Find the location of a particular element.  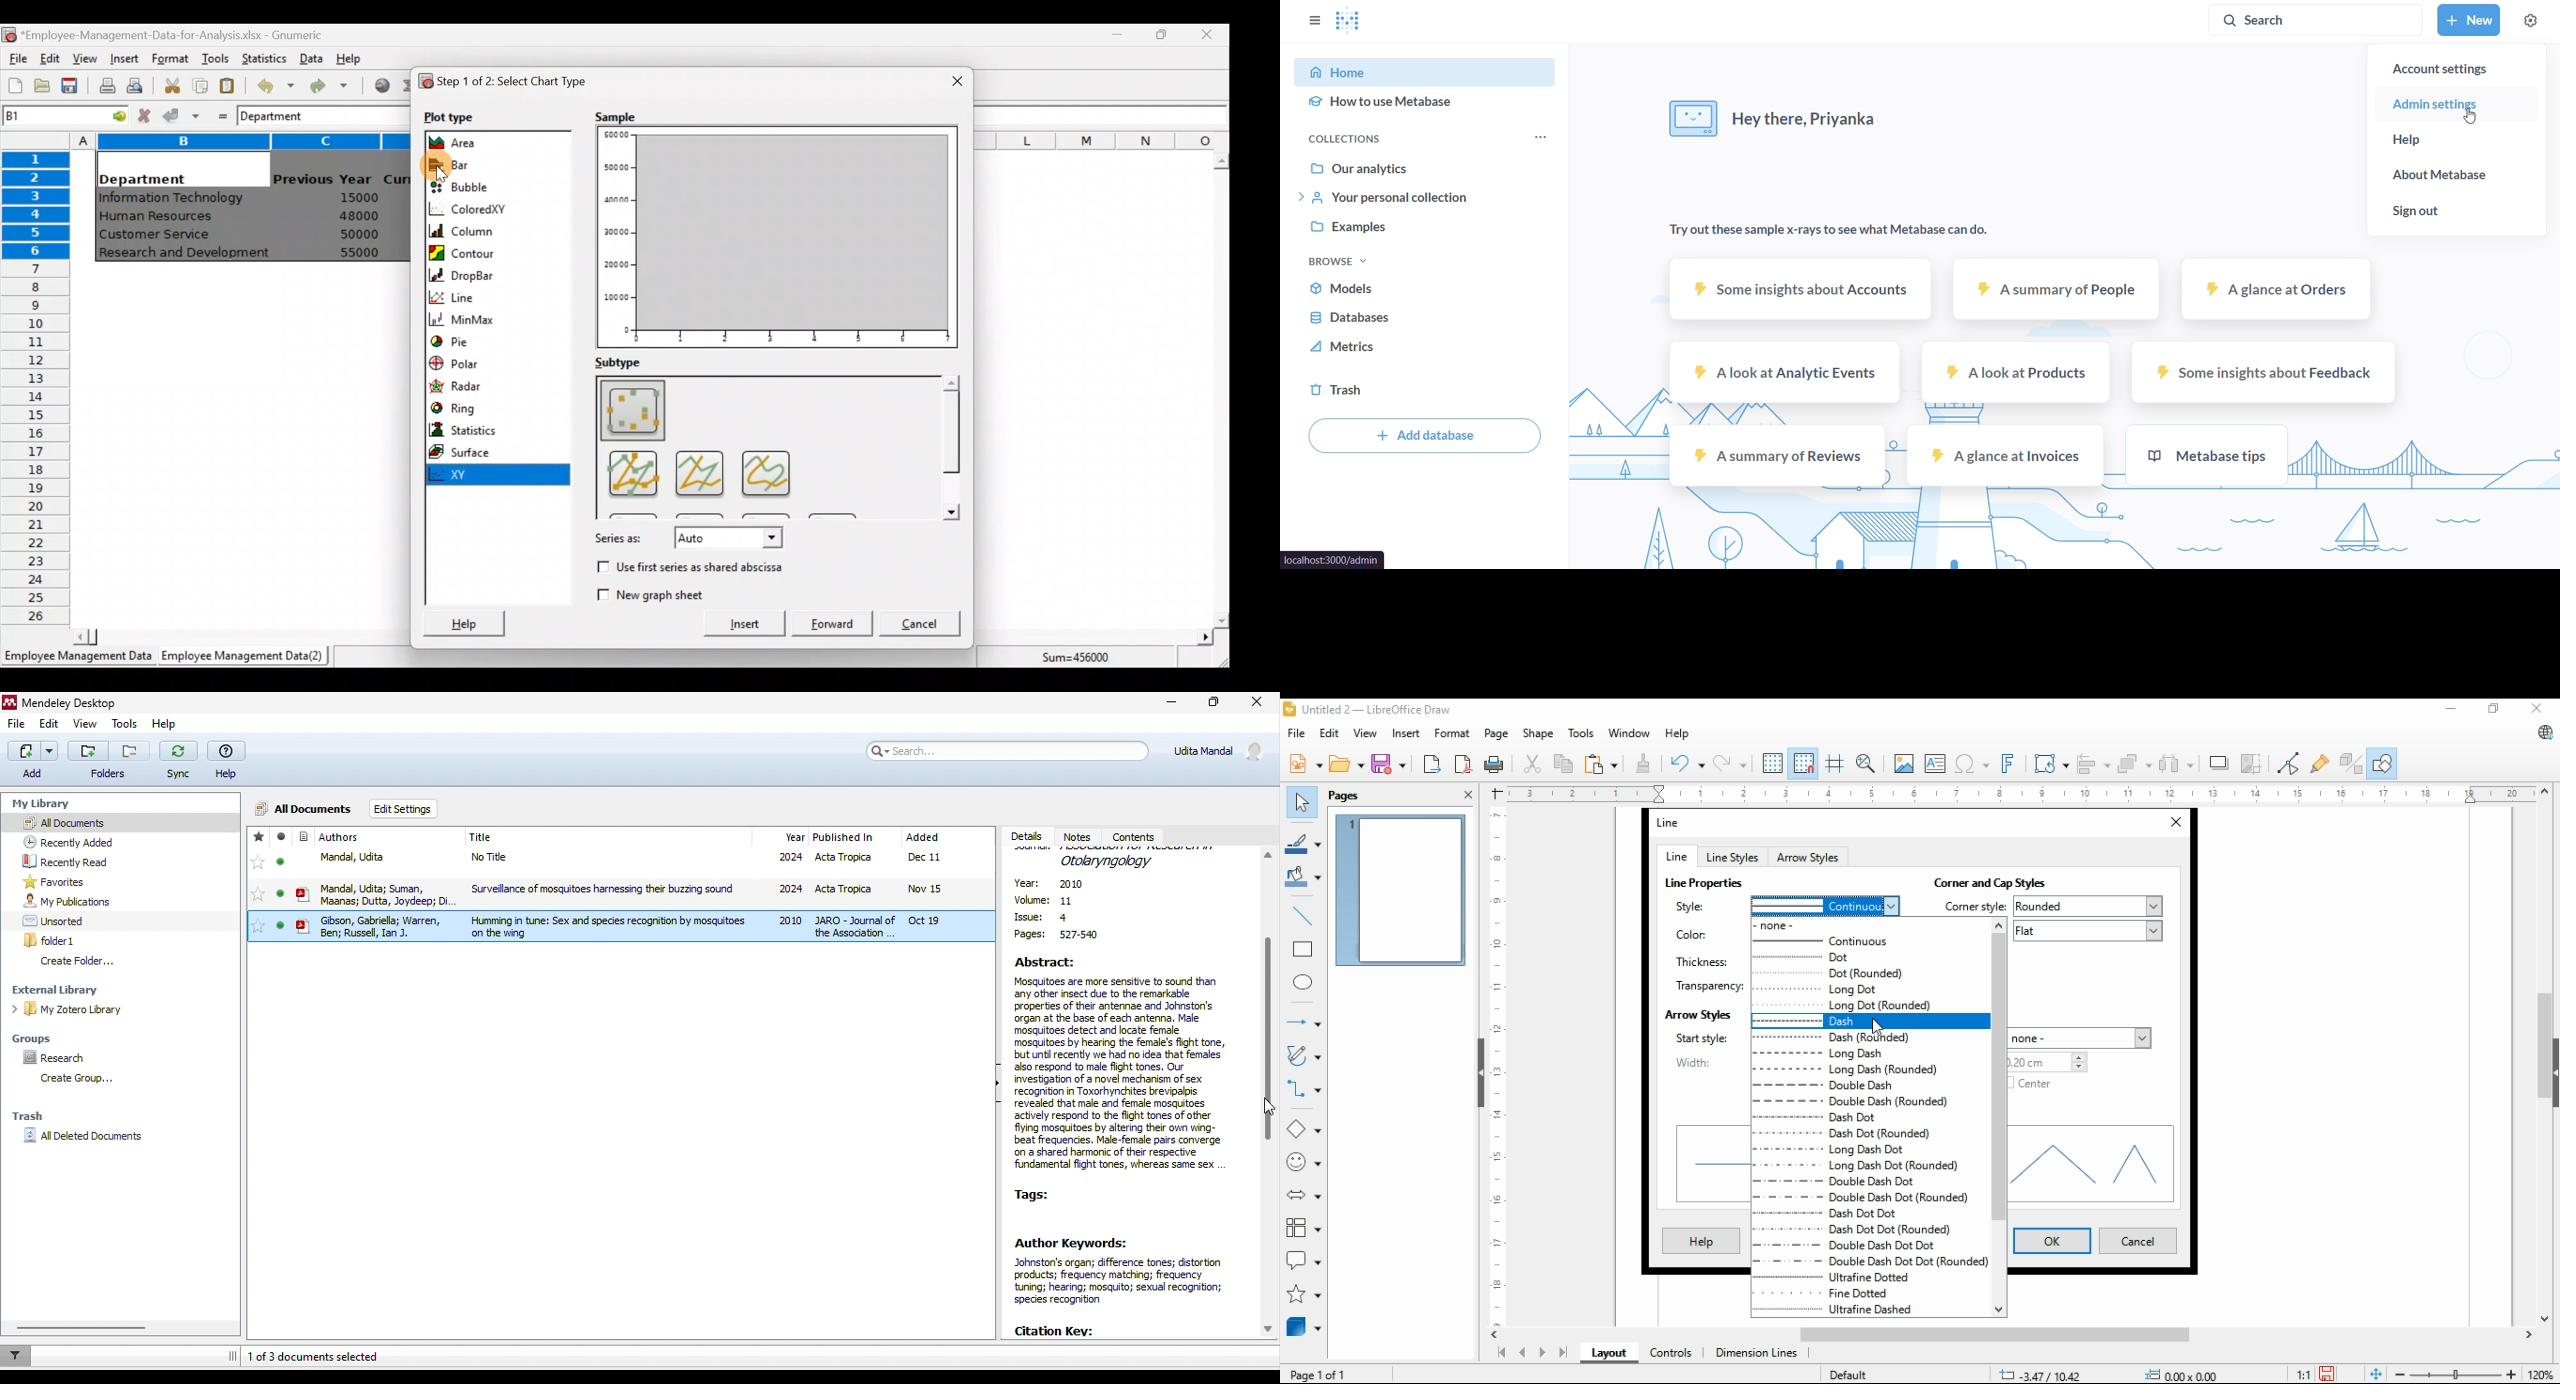

home is located at coordinates (1431, 71).